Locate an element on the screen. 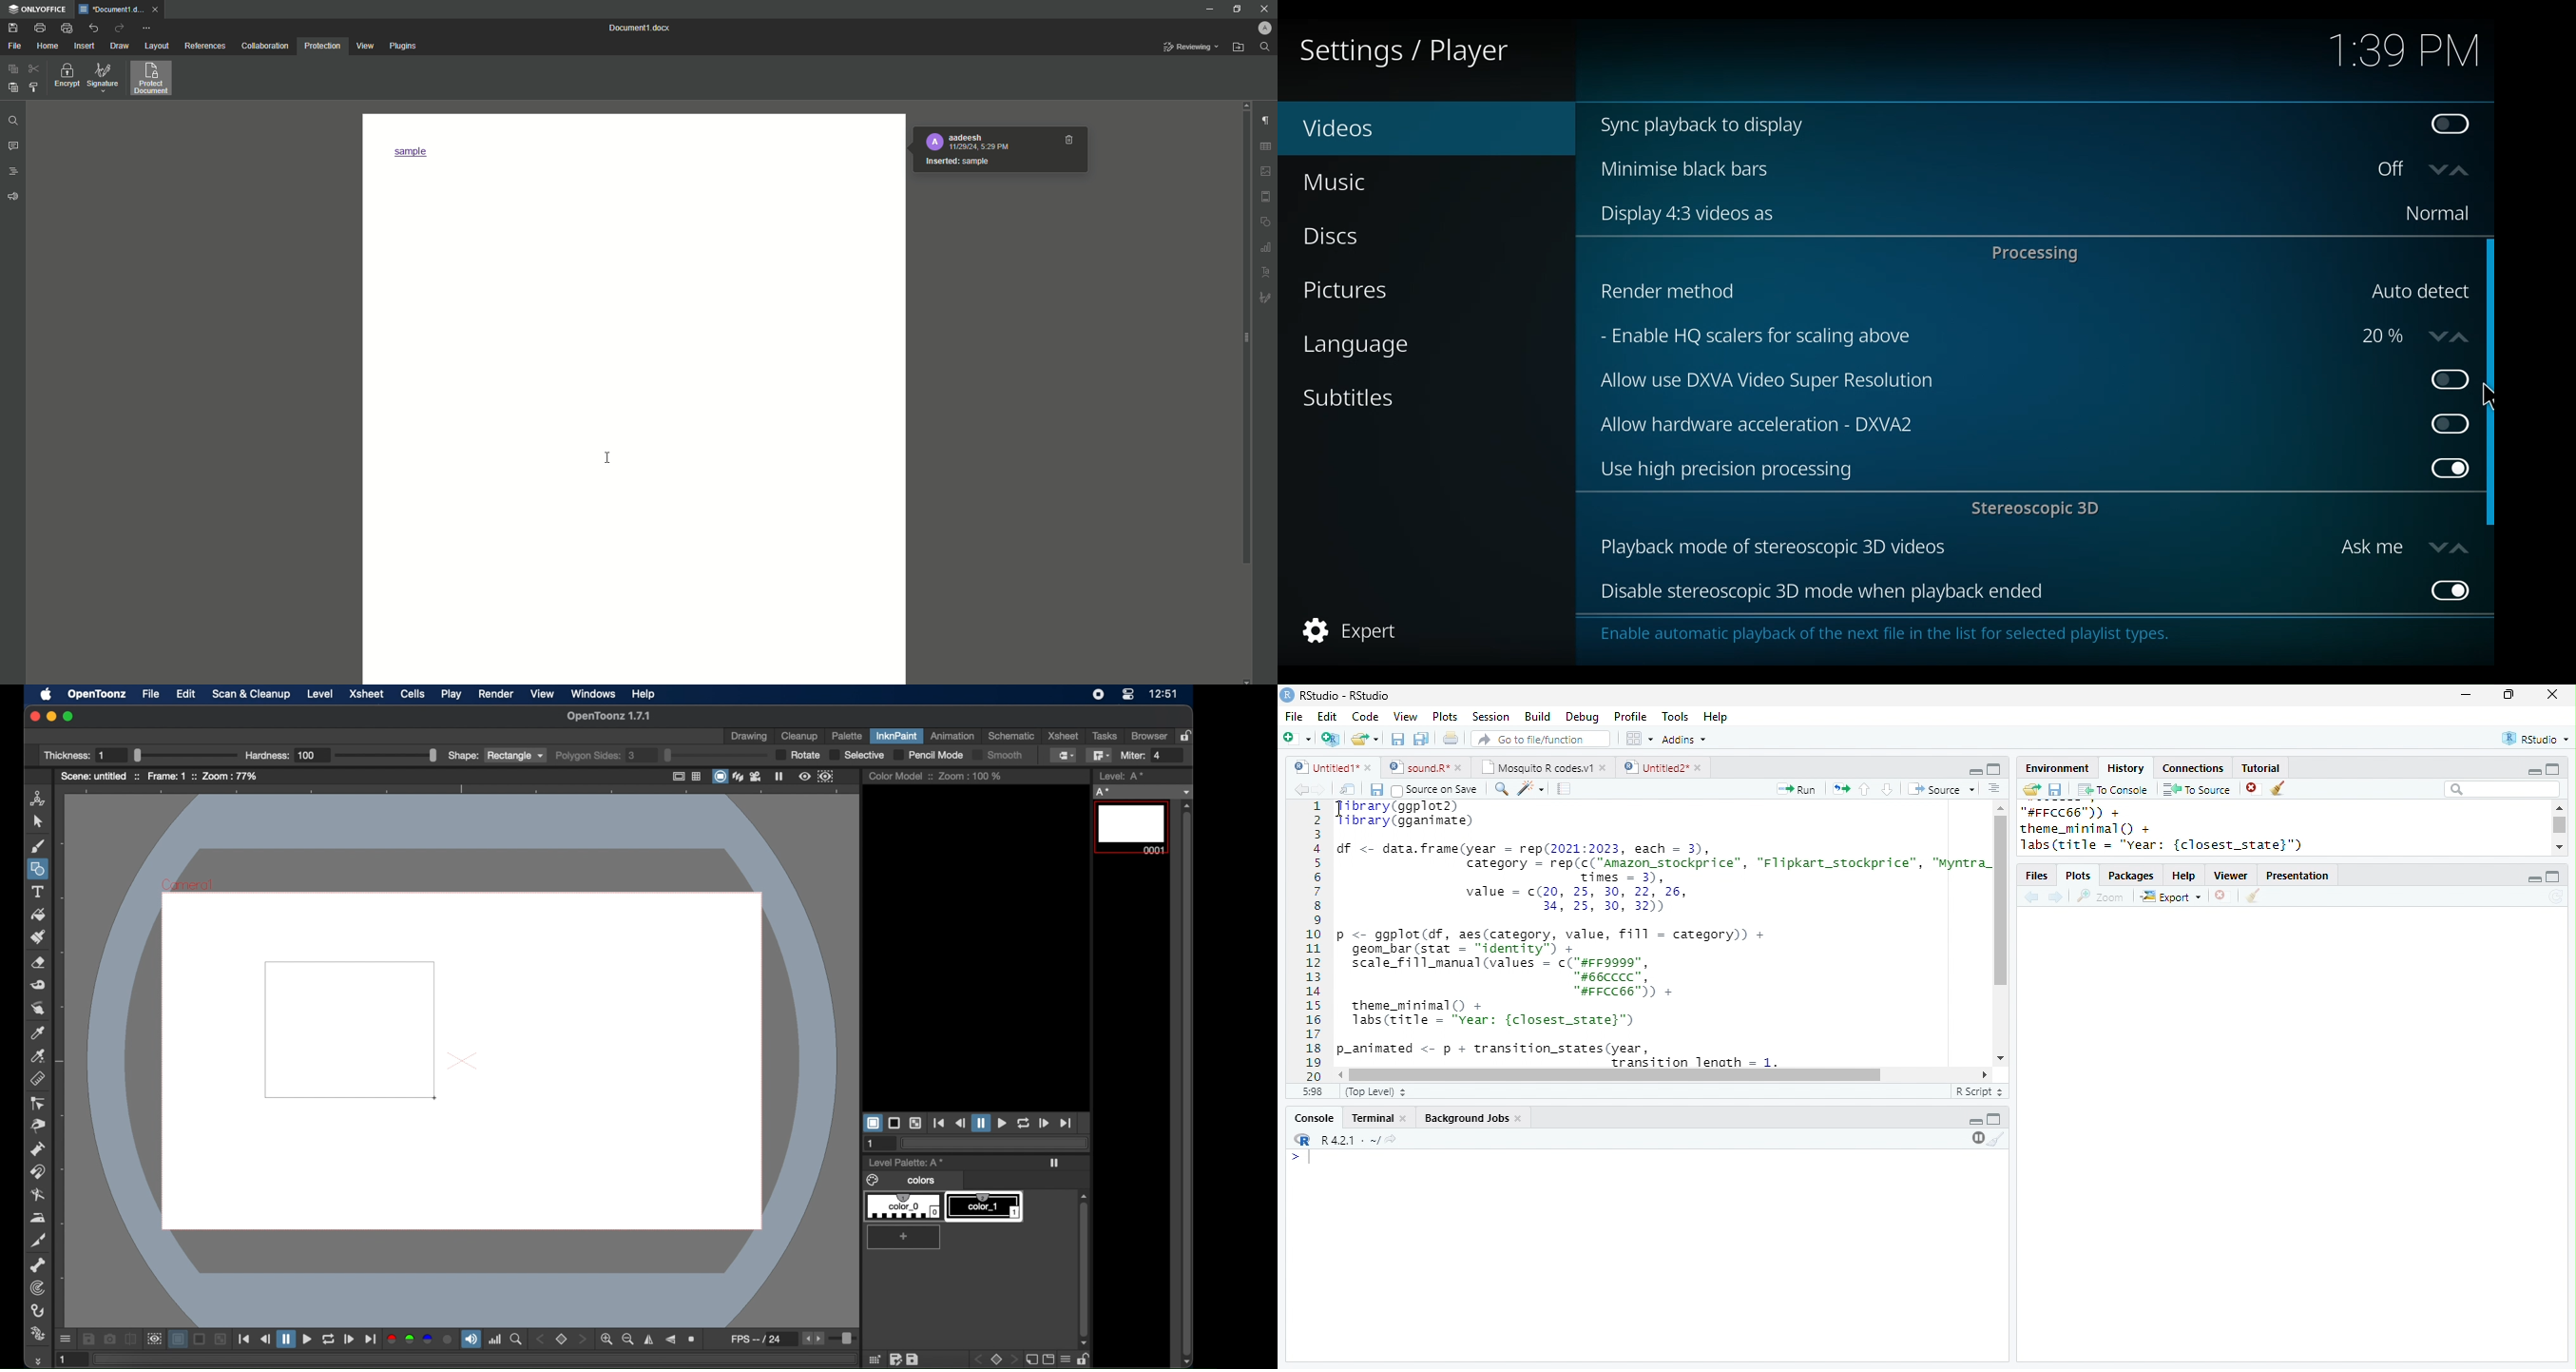 The width and height of the screenshot is (2576, 1372). rewind is located at coordinates (265, 1339).